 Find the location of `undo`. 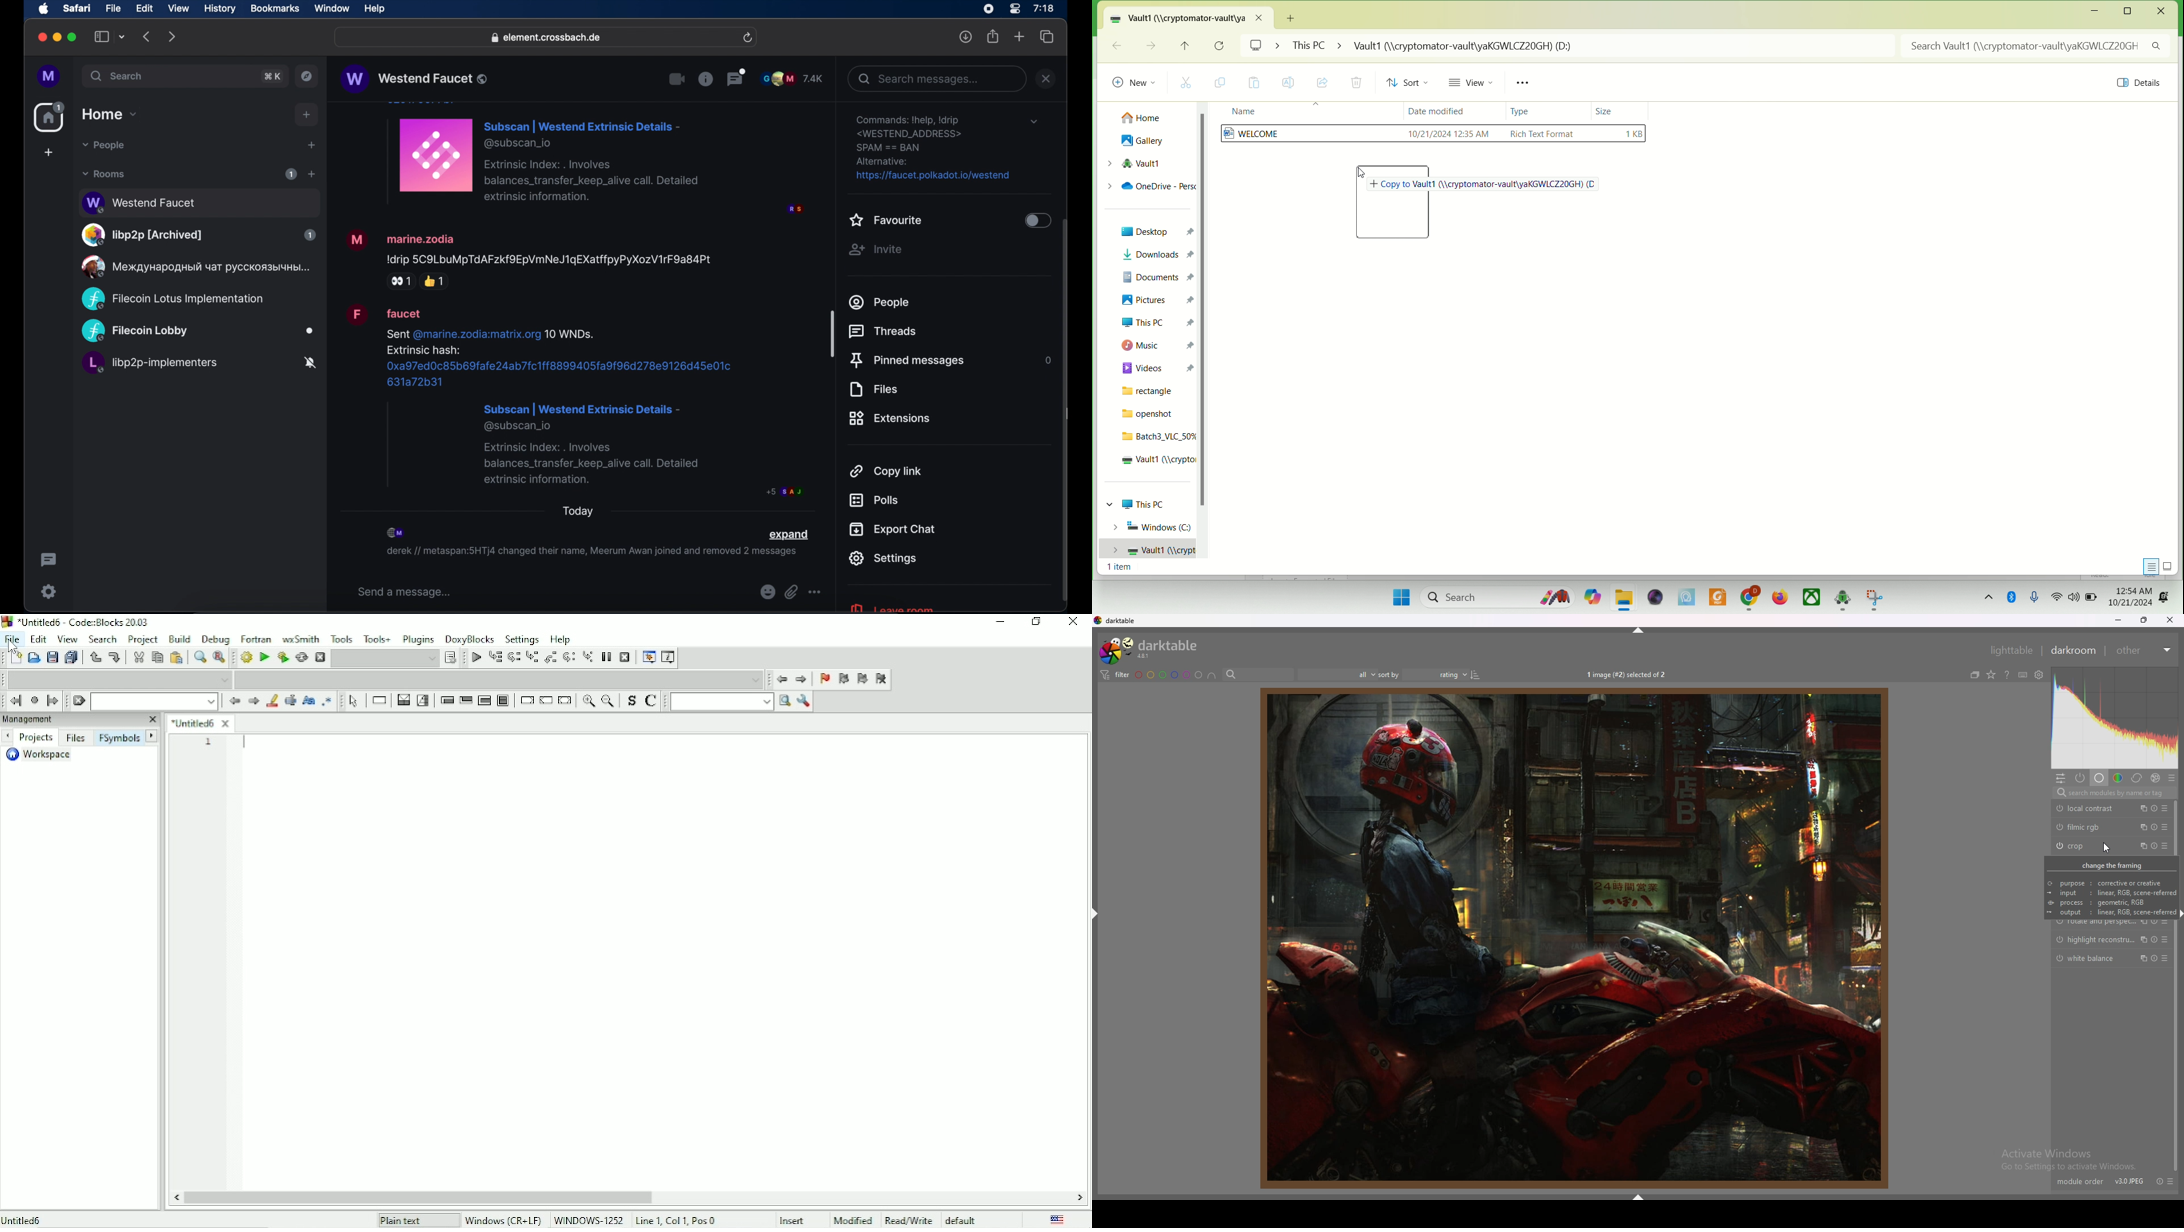

undo is located at coordinates (95, 657).